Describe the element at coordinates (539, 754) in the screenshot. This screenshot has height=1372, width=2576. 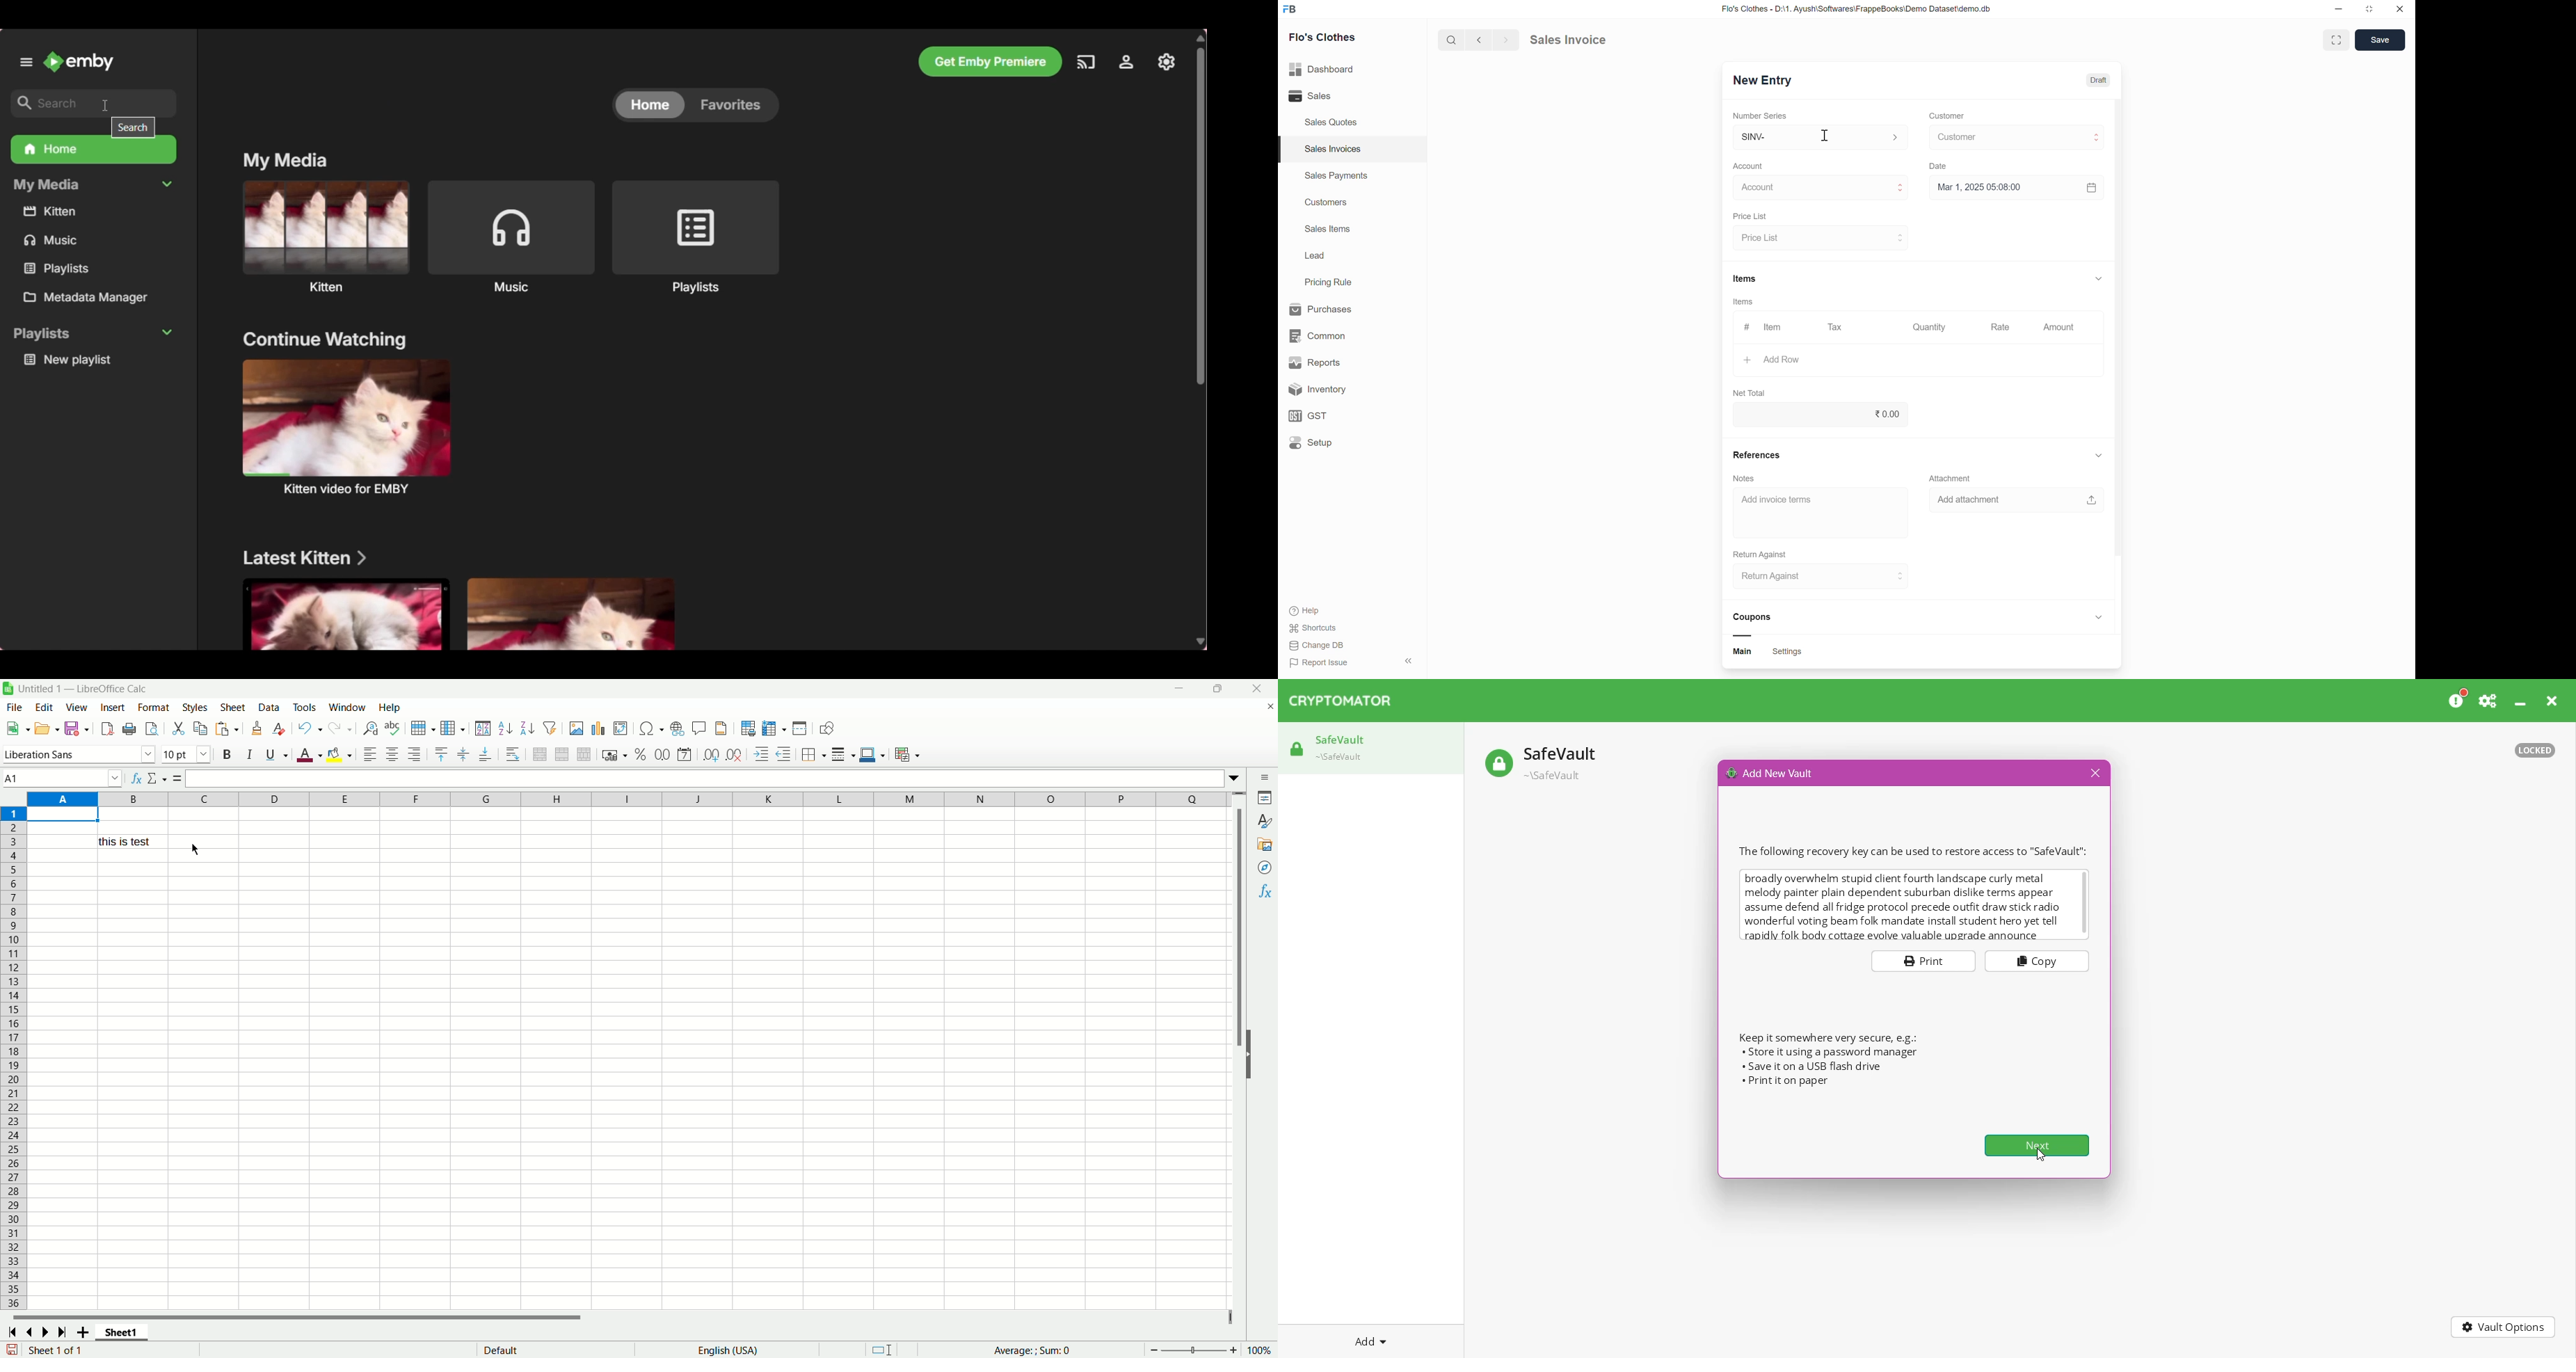
I see `merge and center` at that location.